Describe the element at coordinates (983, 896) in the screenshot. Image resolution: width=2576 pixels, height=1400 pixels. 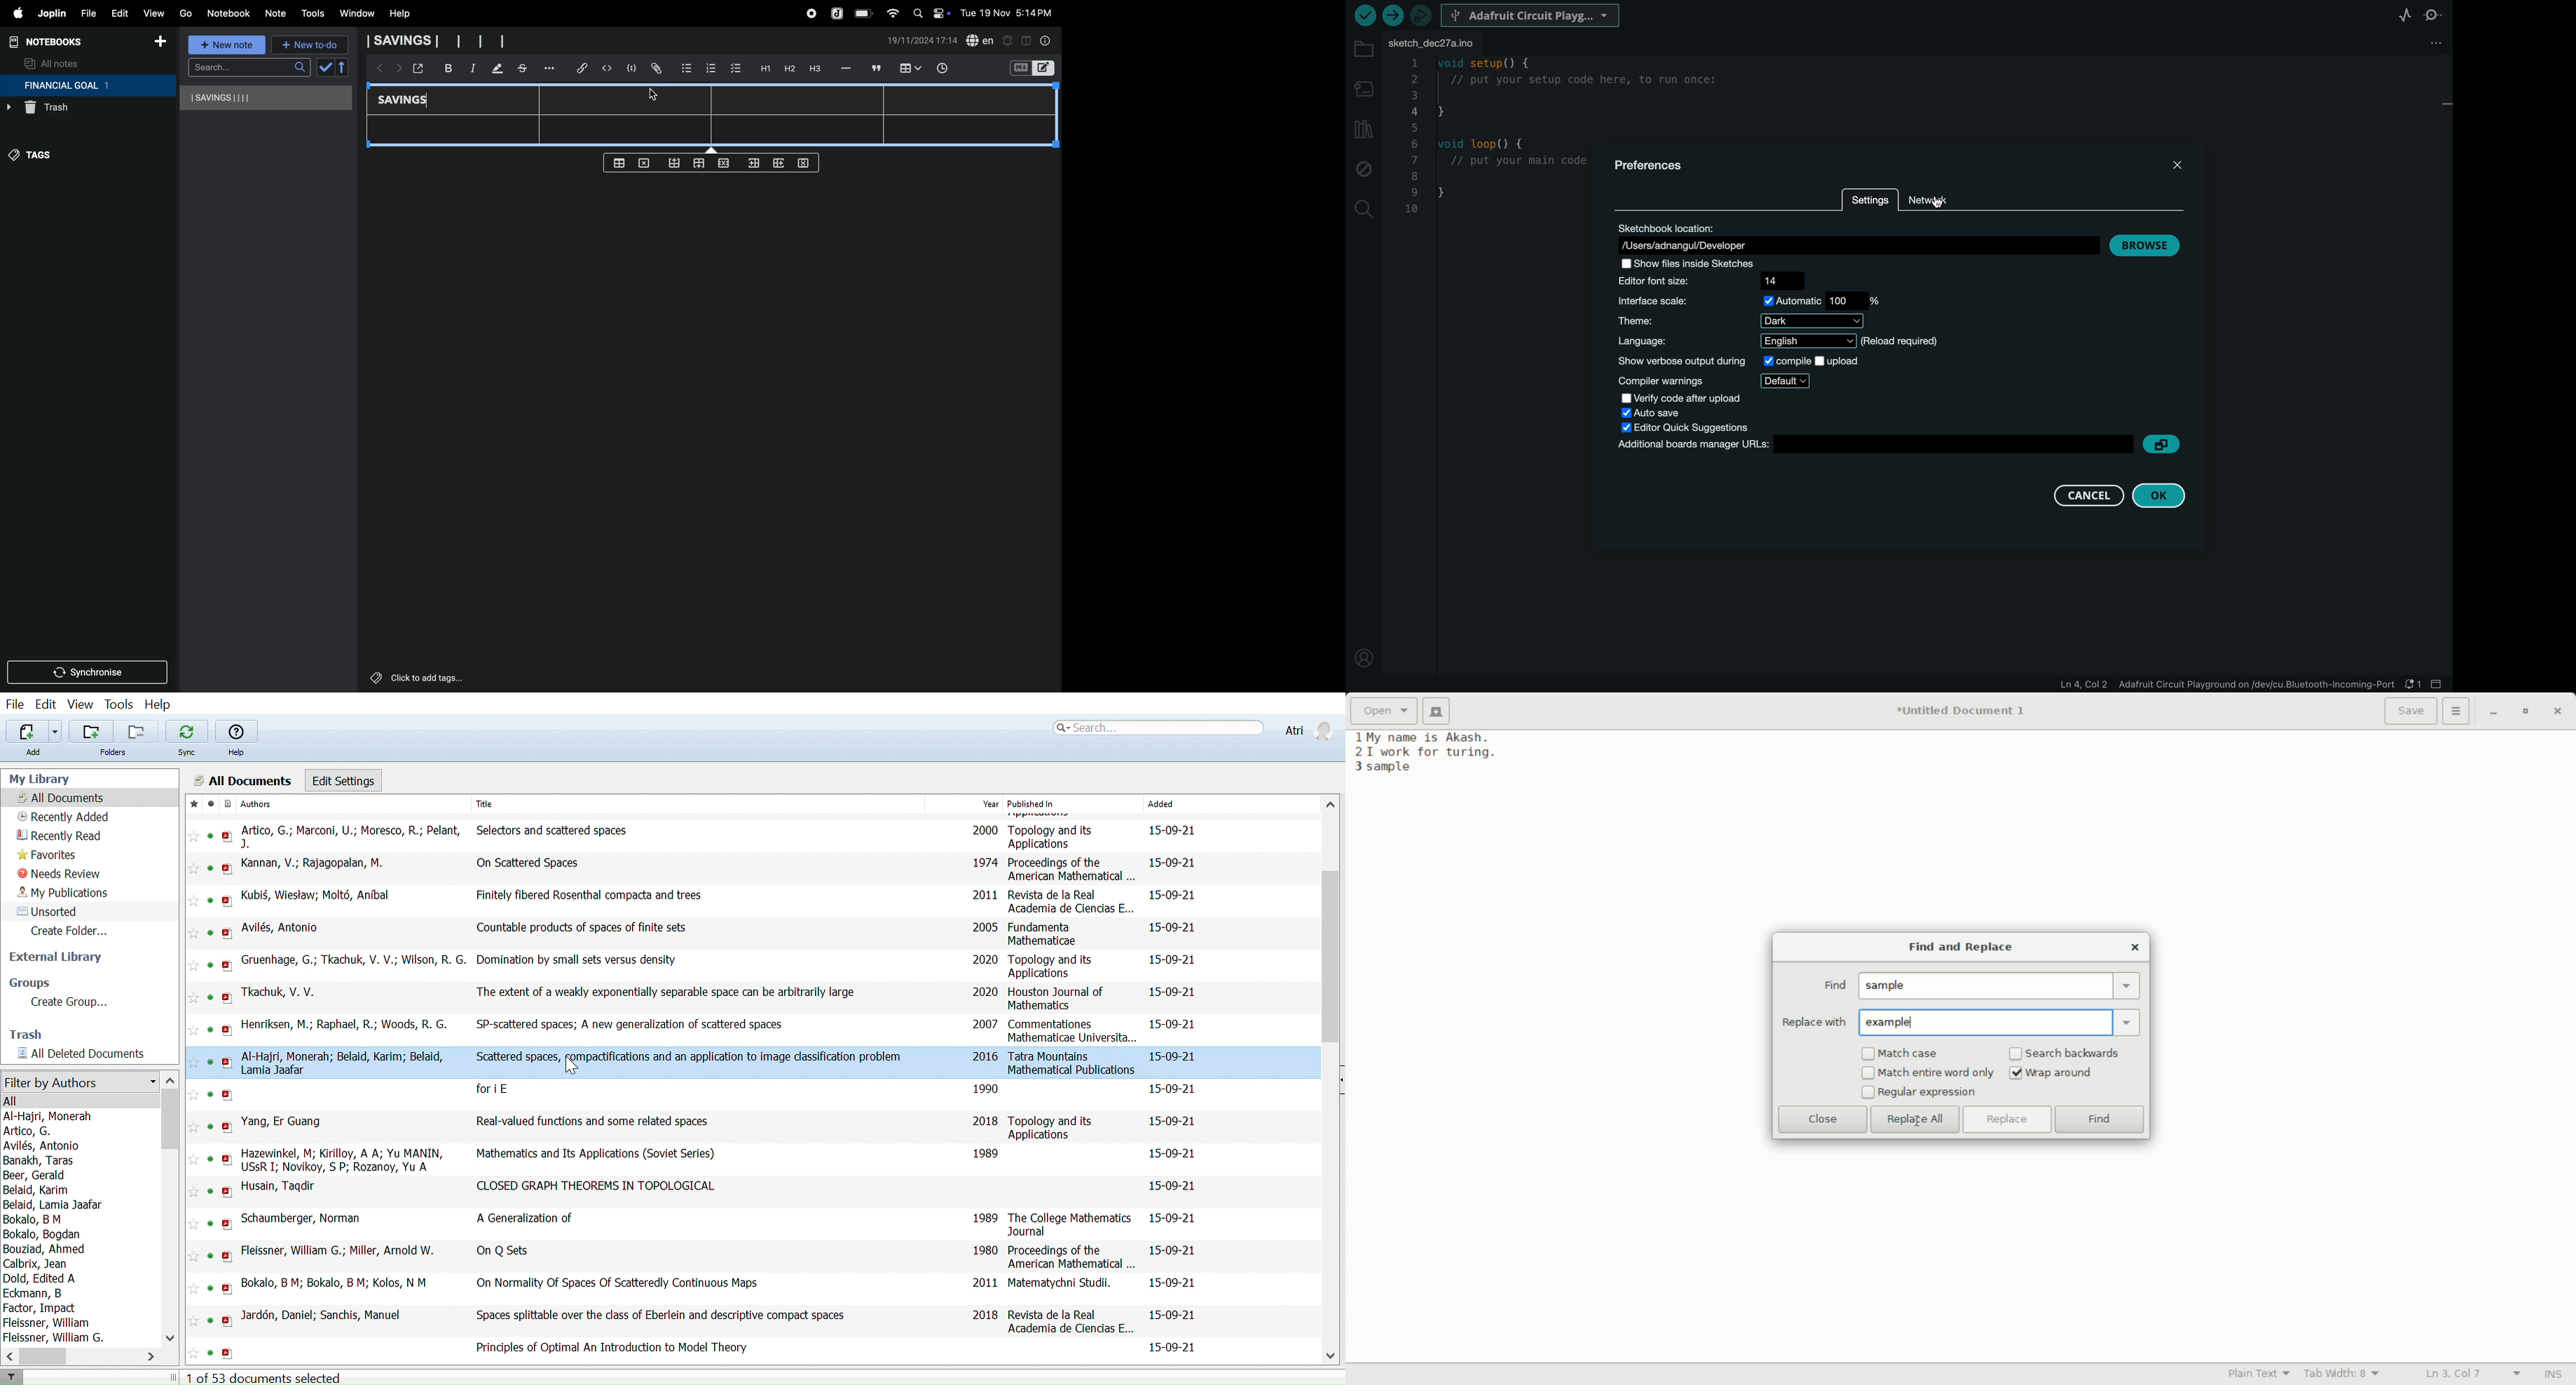
I see `2011` at that location.